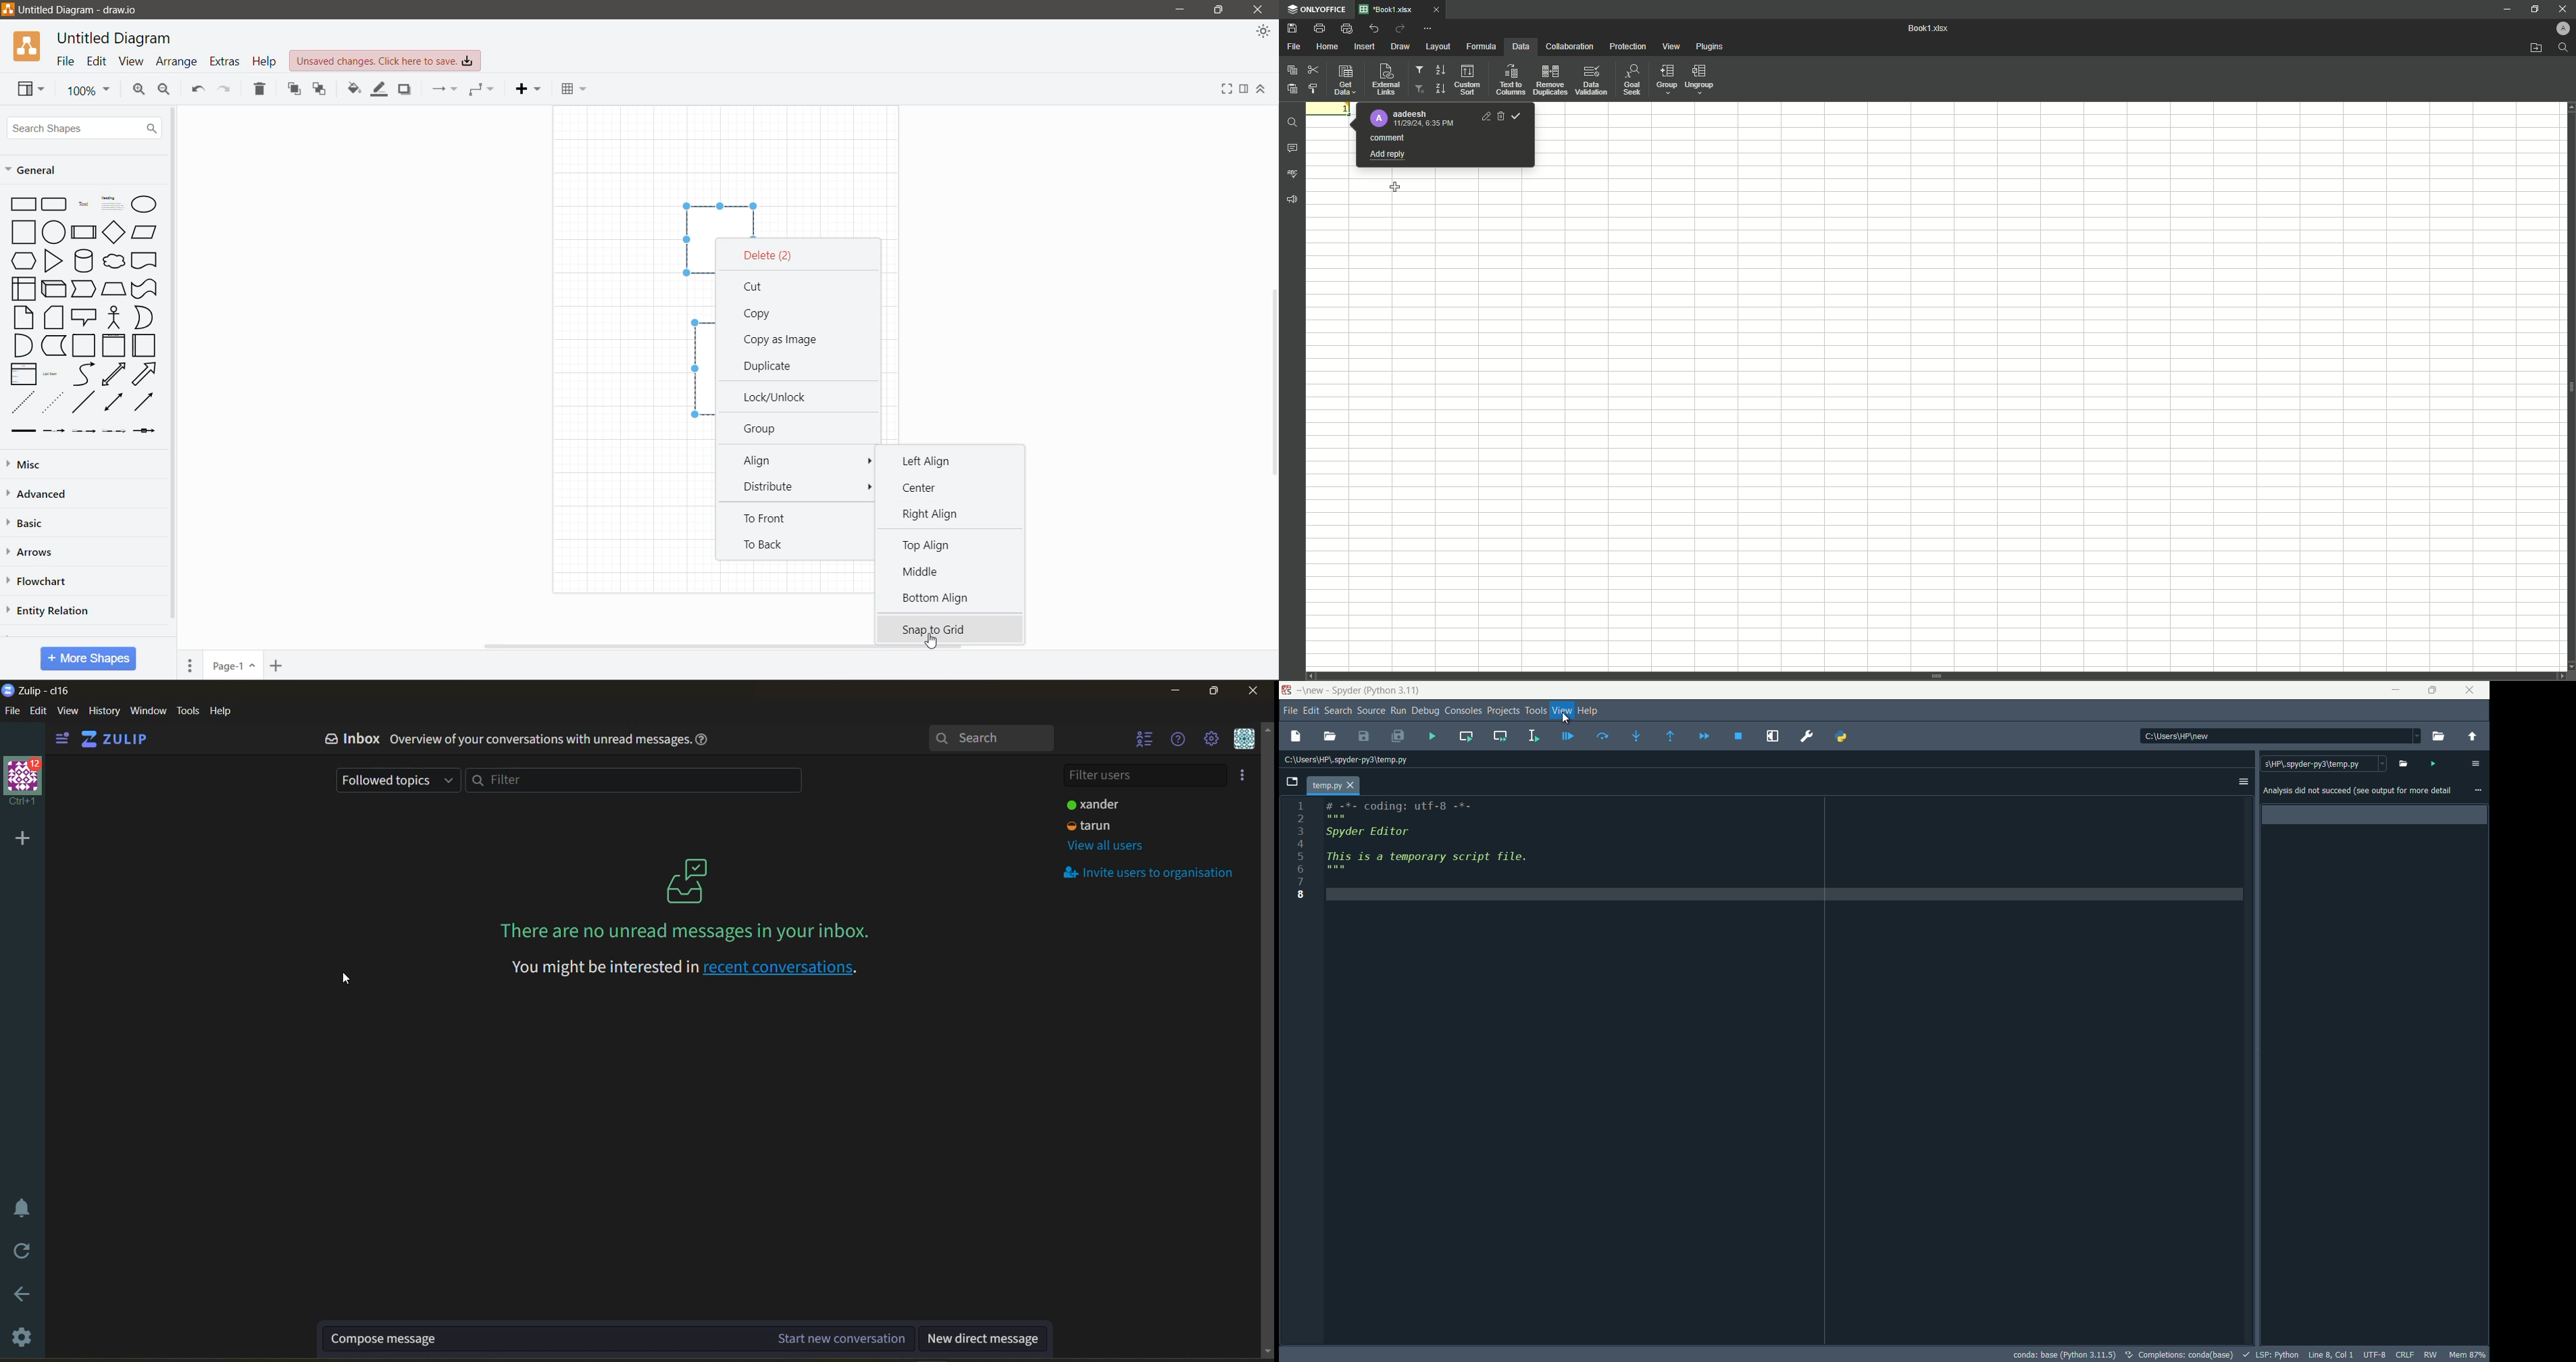 The height and width of the screenshot is (1372, 2576). What do you see at coordinates (131, 61) in the screenshot?
I see `View` at bounding box center [131, 61].